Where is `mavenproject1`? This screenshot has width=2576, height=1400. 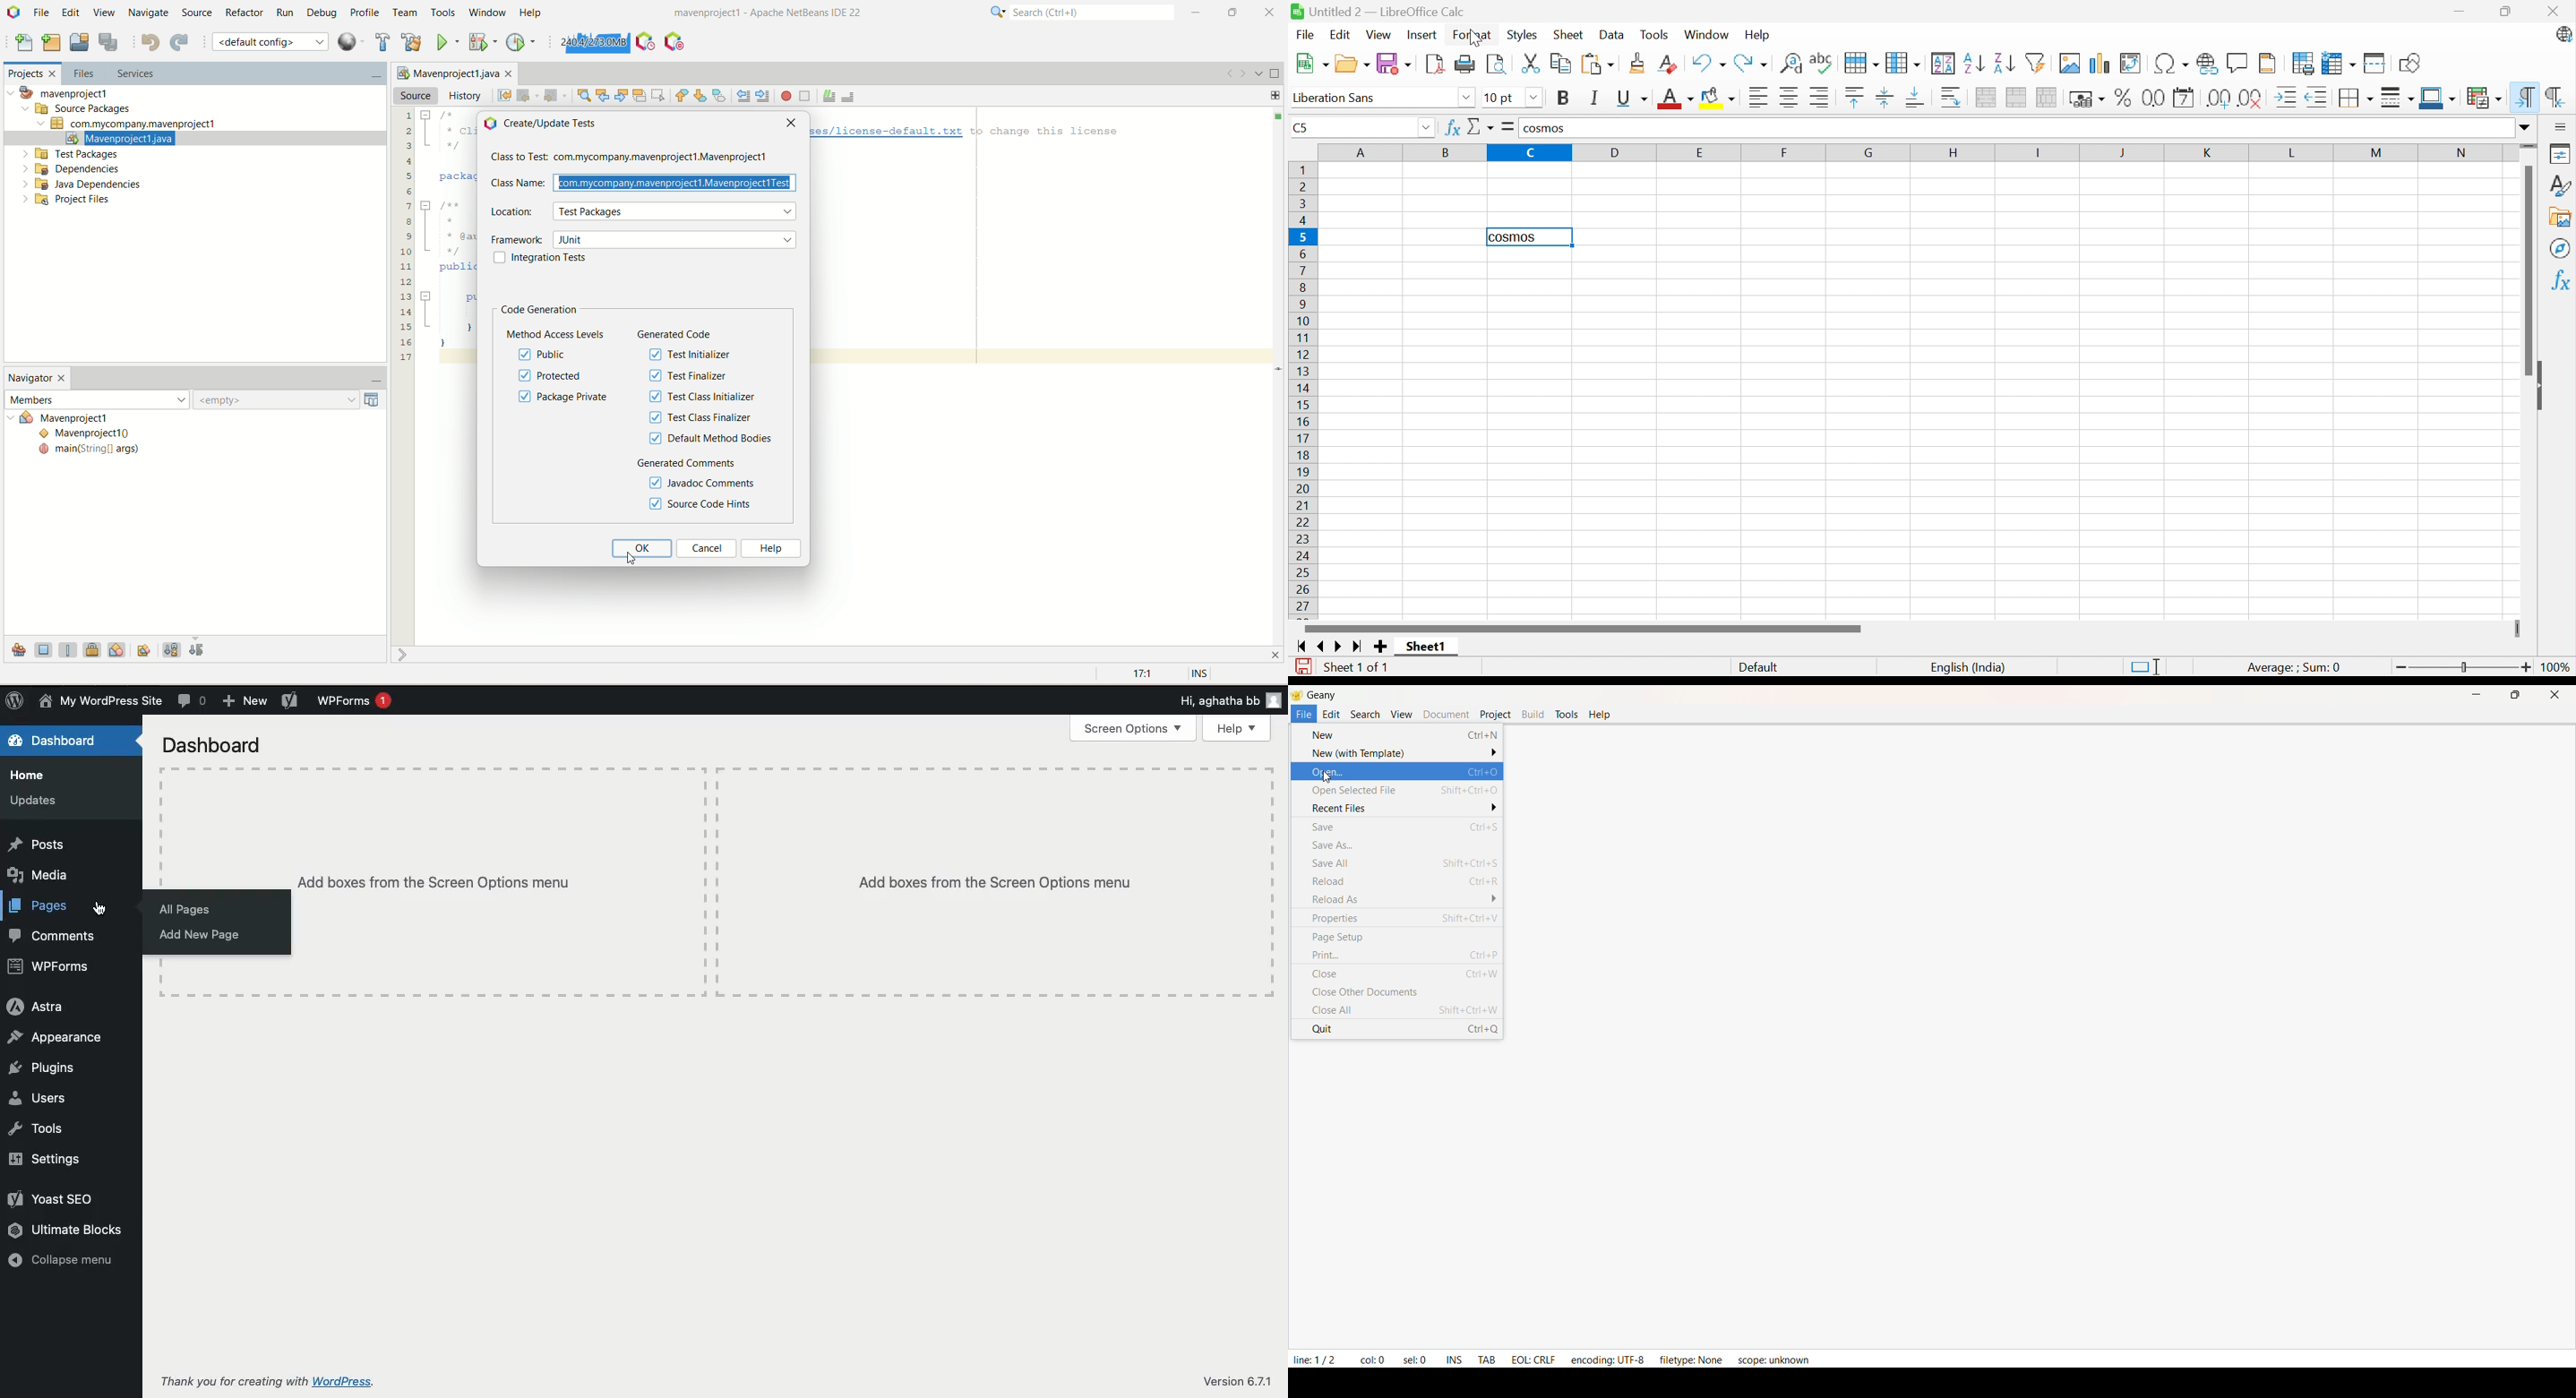 mavenproject1 is located at coordinates (69, 93).